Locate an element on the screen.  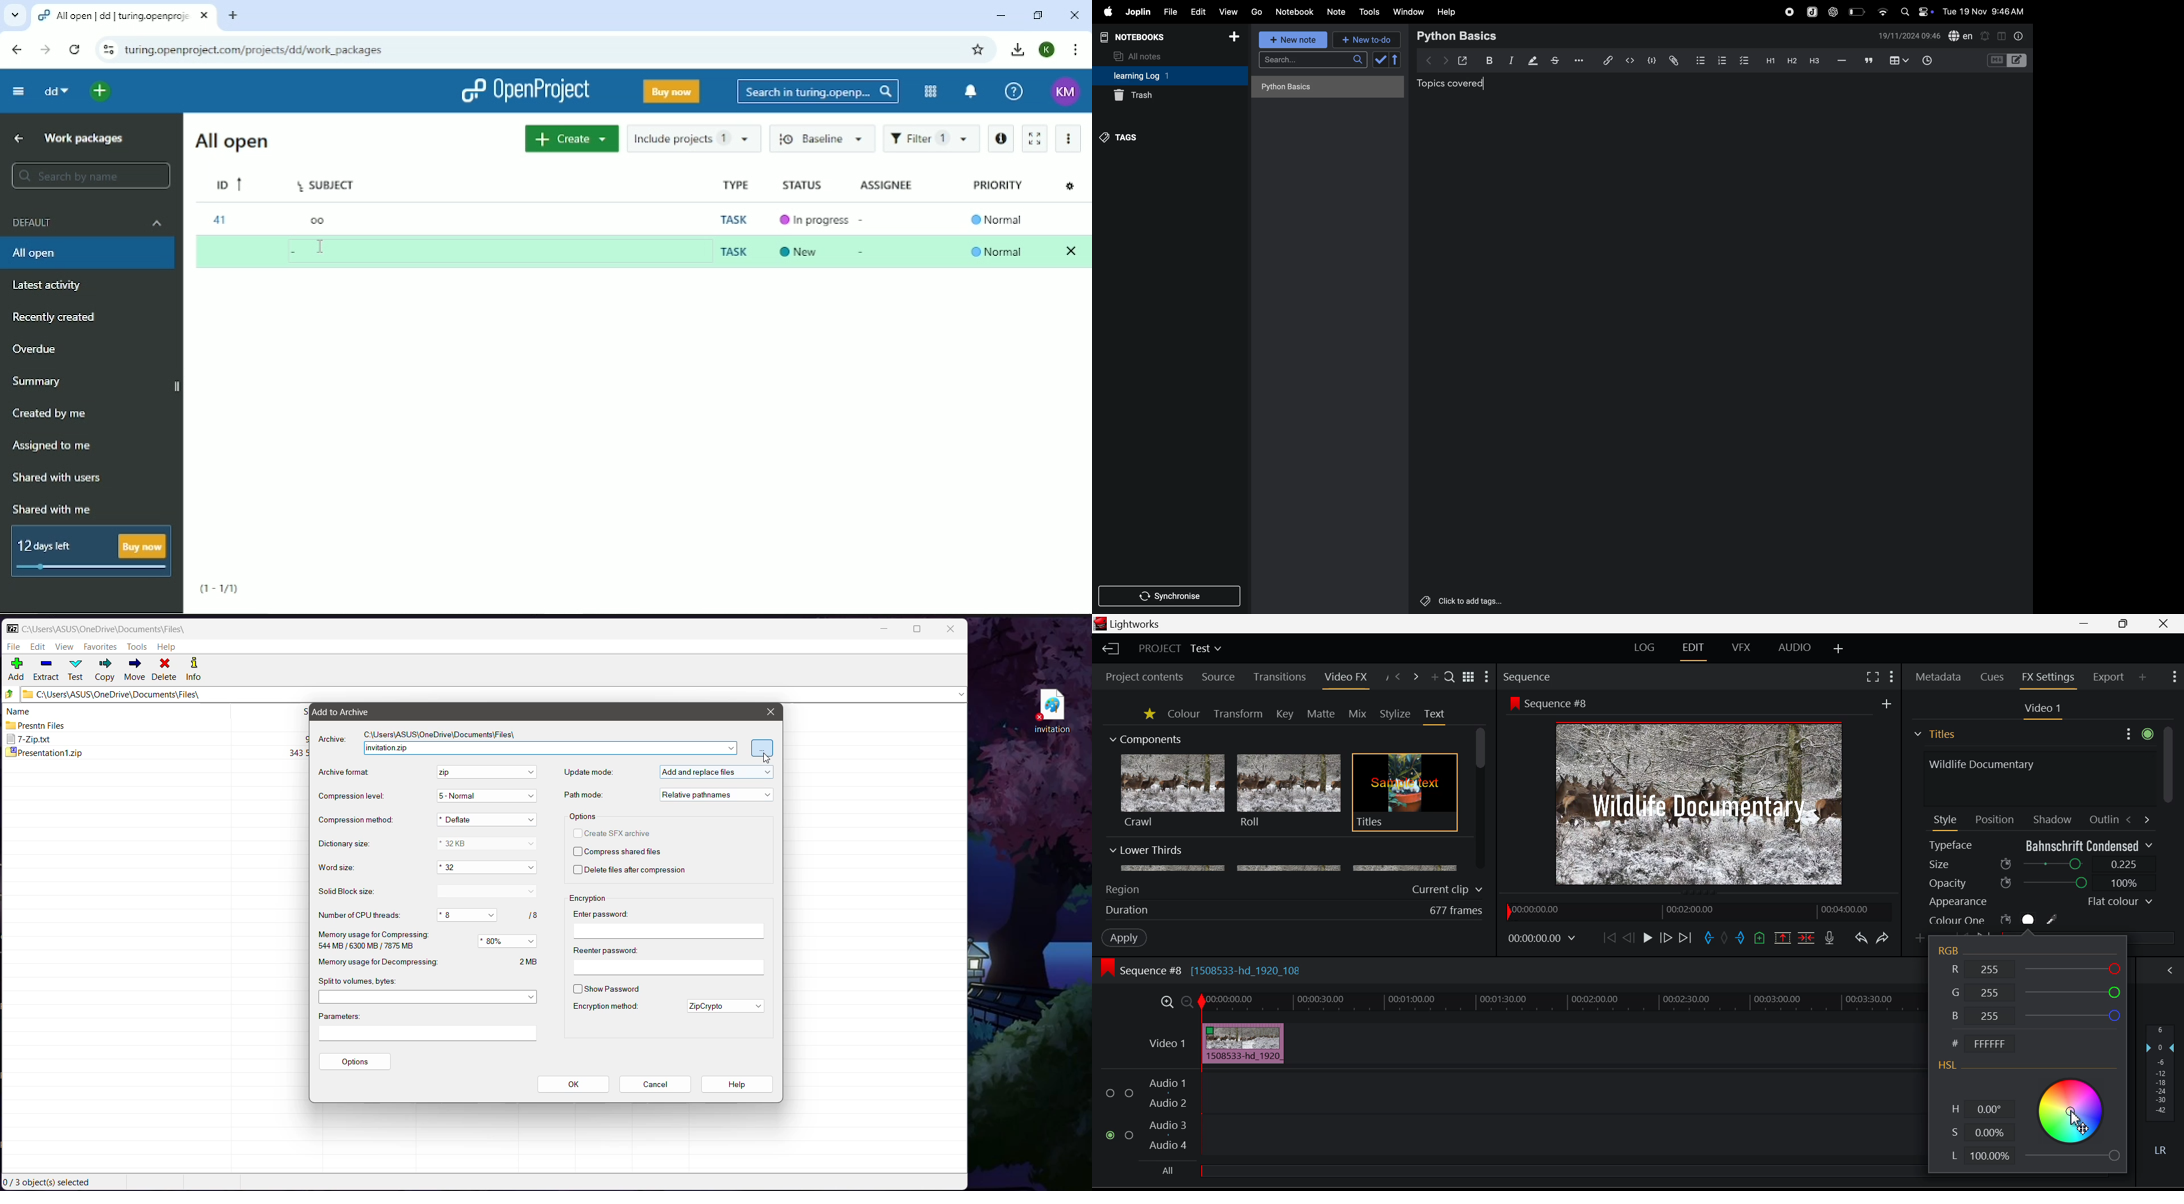
Roll is located at coordinates (1288, 791).